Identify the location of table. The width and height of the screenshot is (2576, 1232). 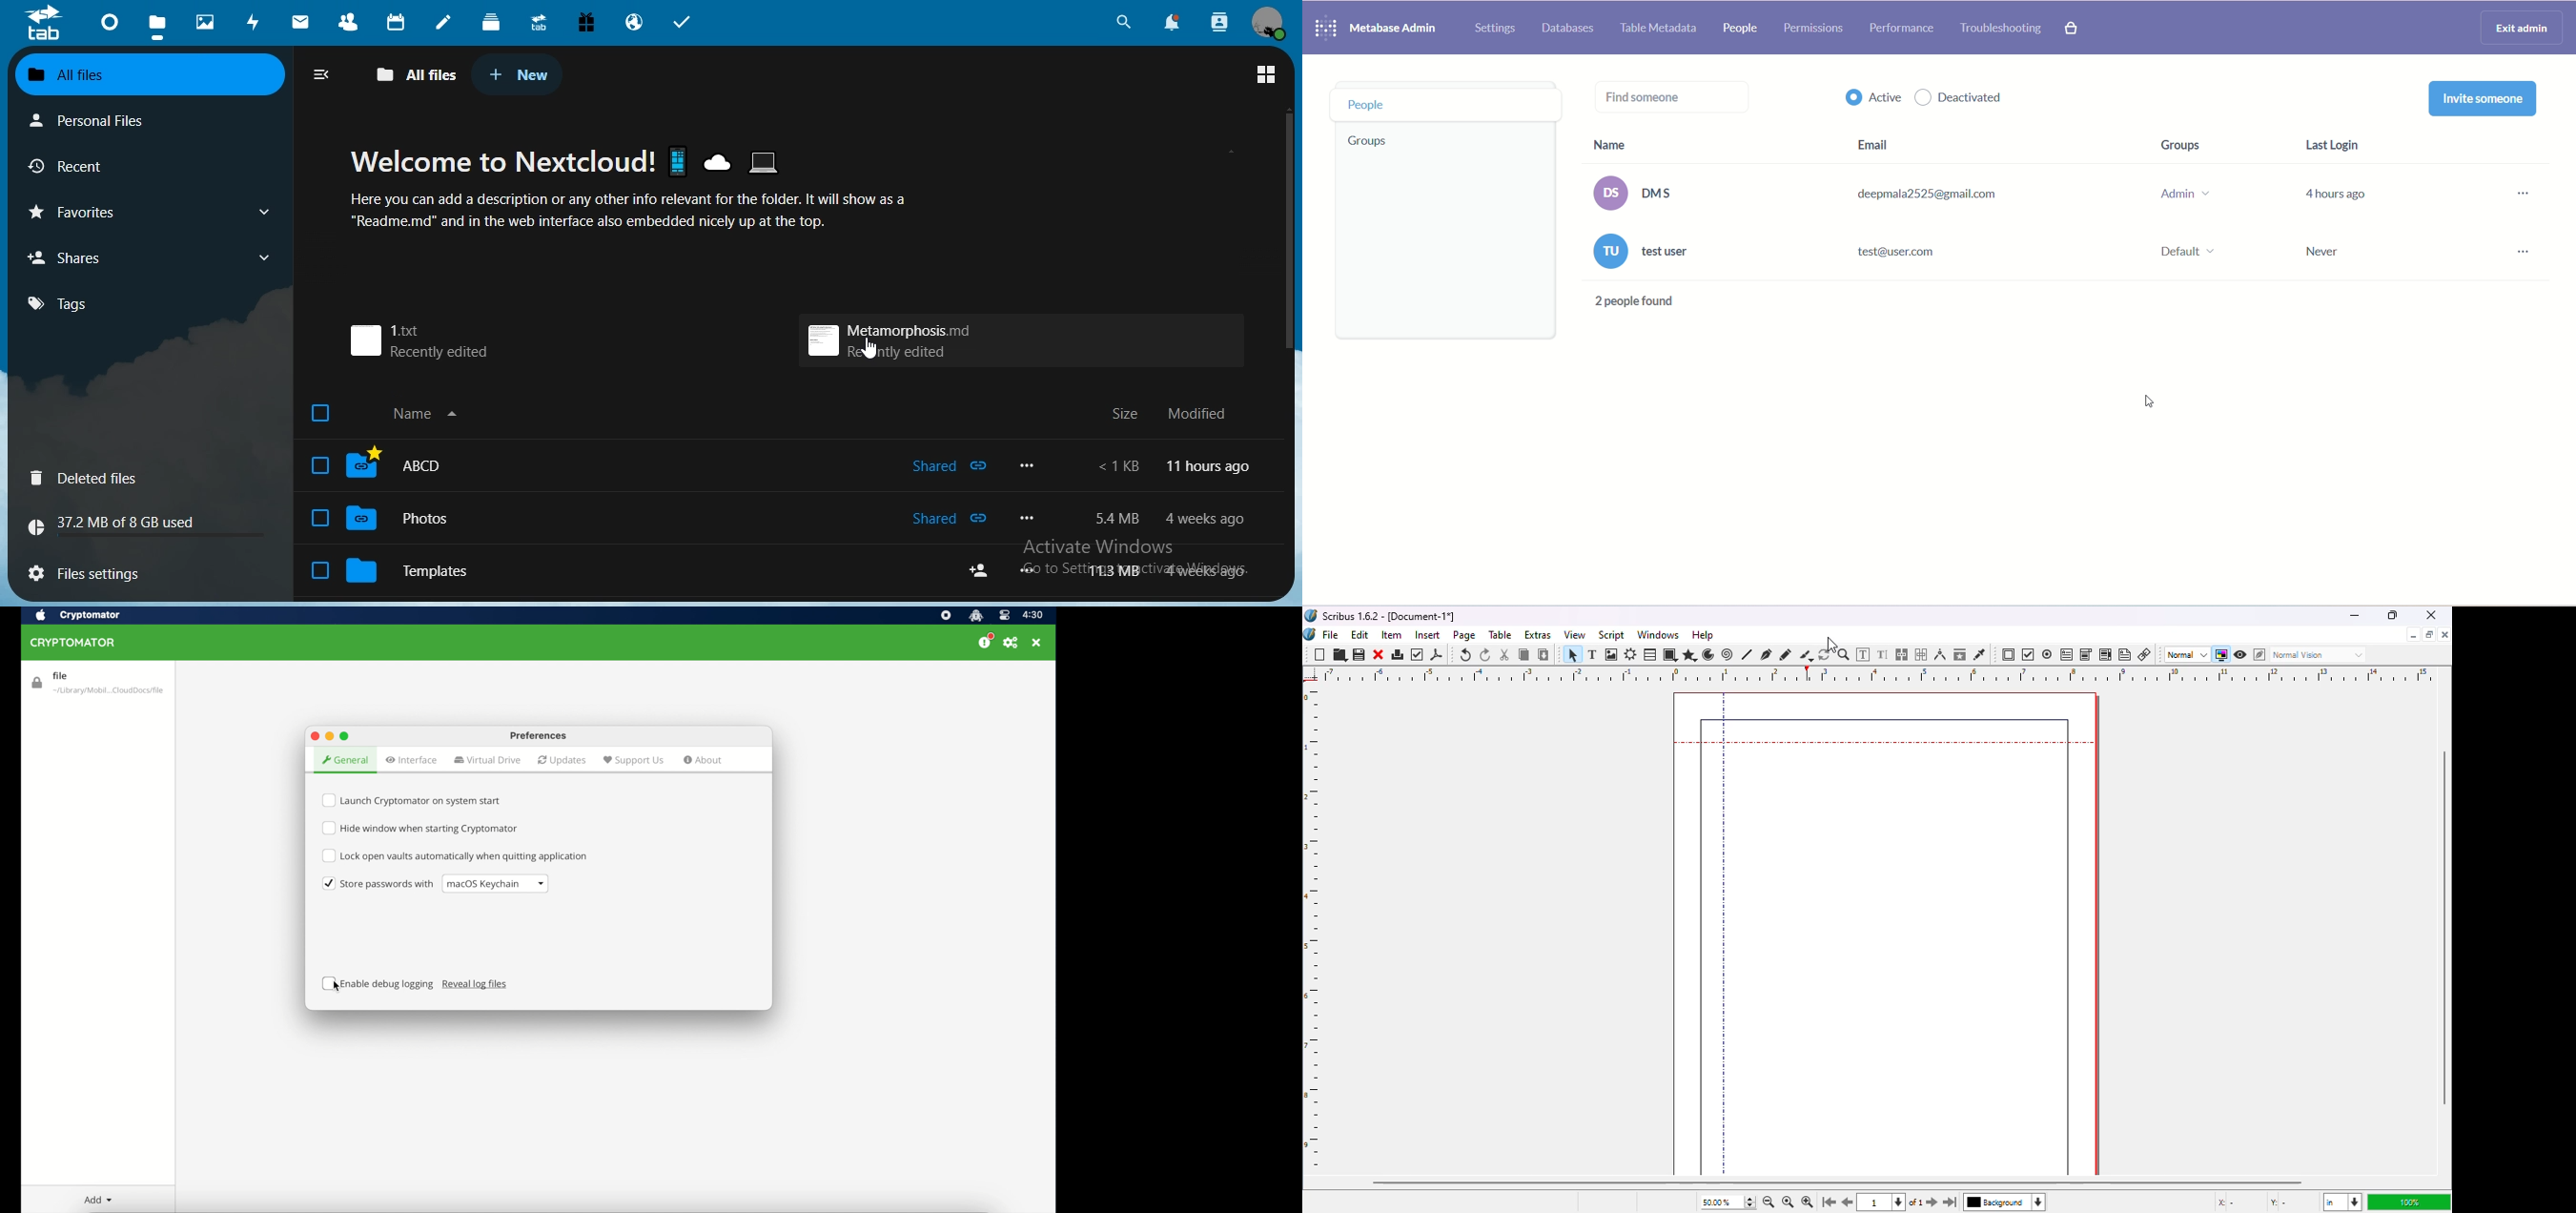
(1501, 635).